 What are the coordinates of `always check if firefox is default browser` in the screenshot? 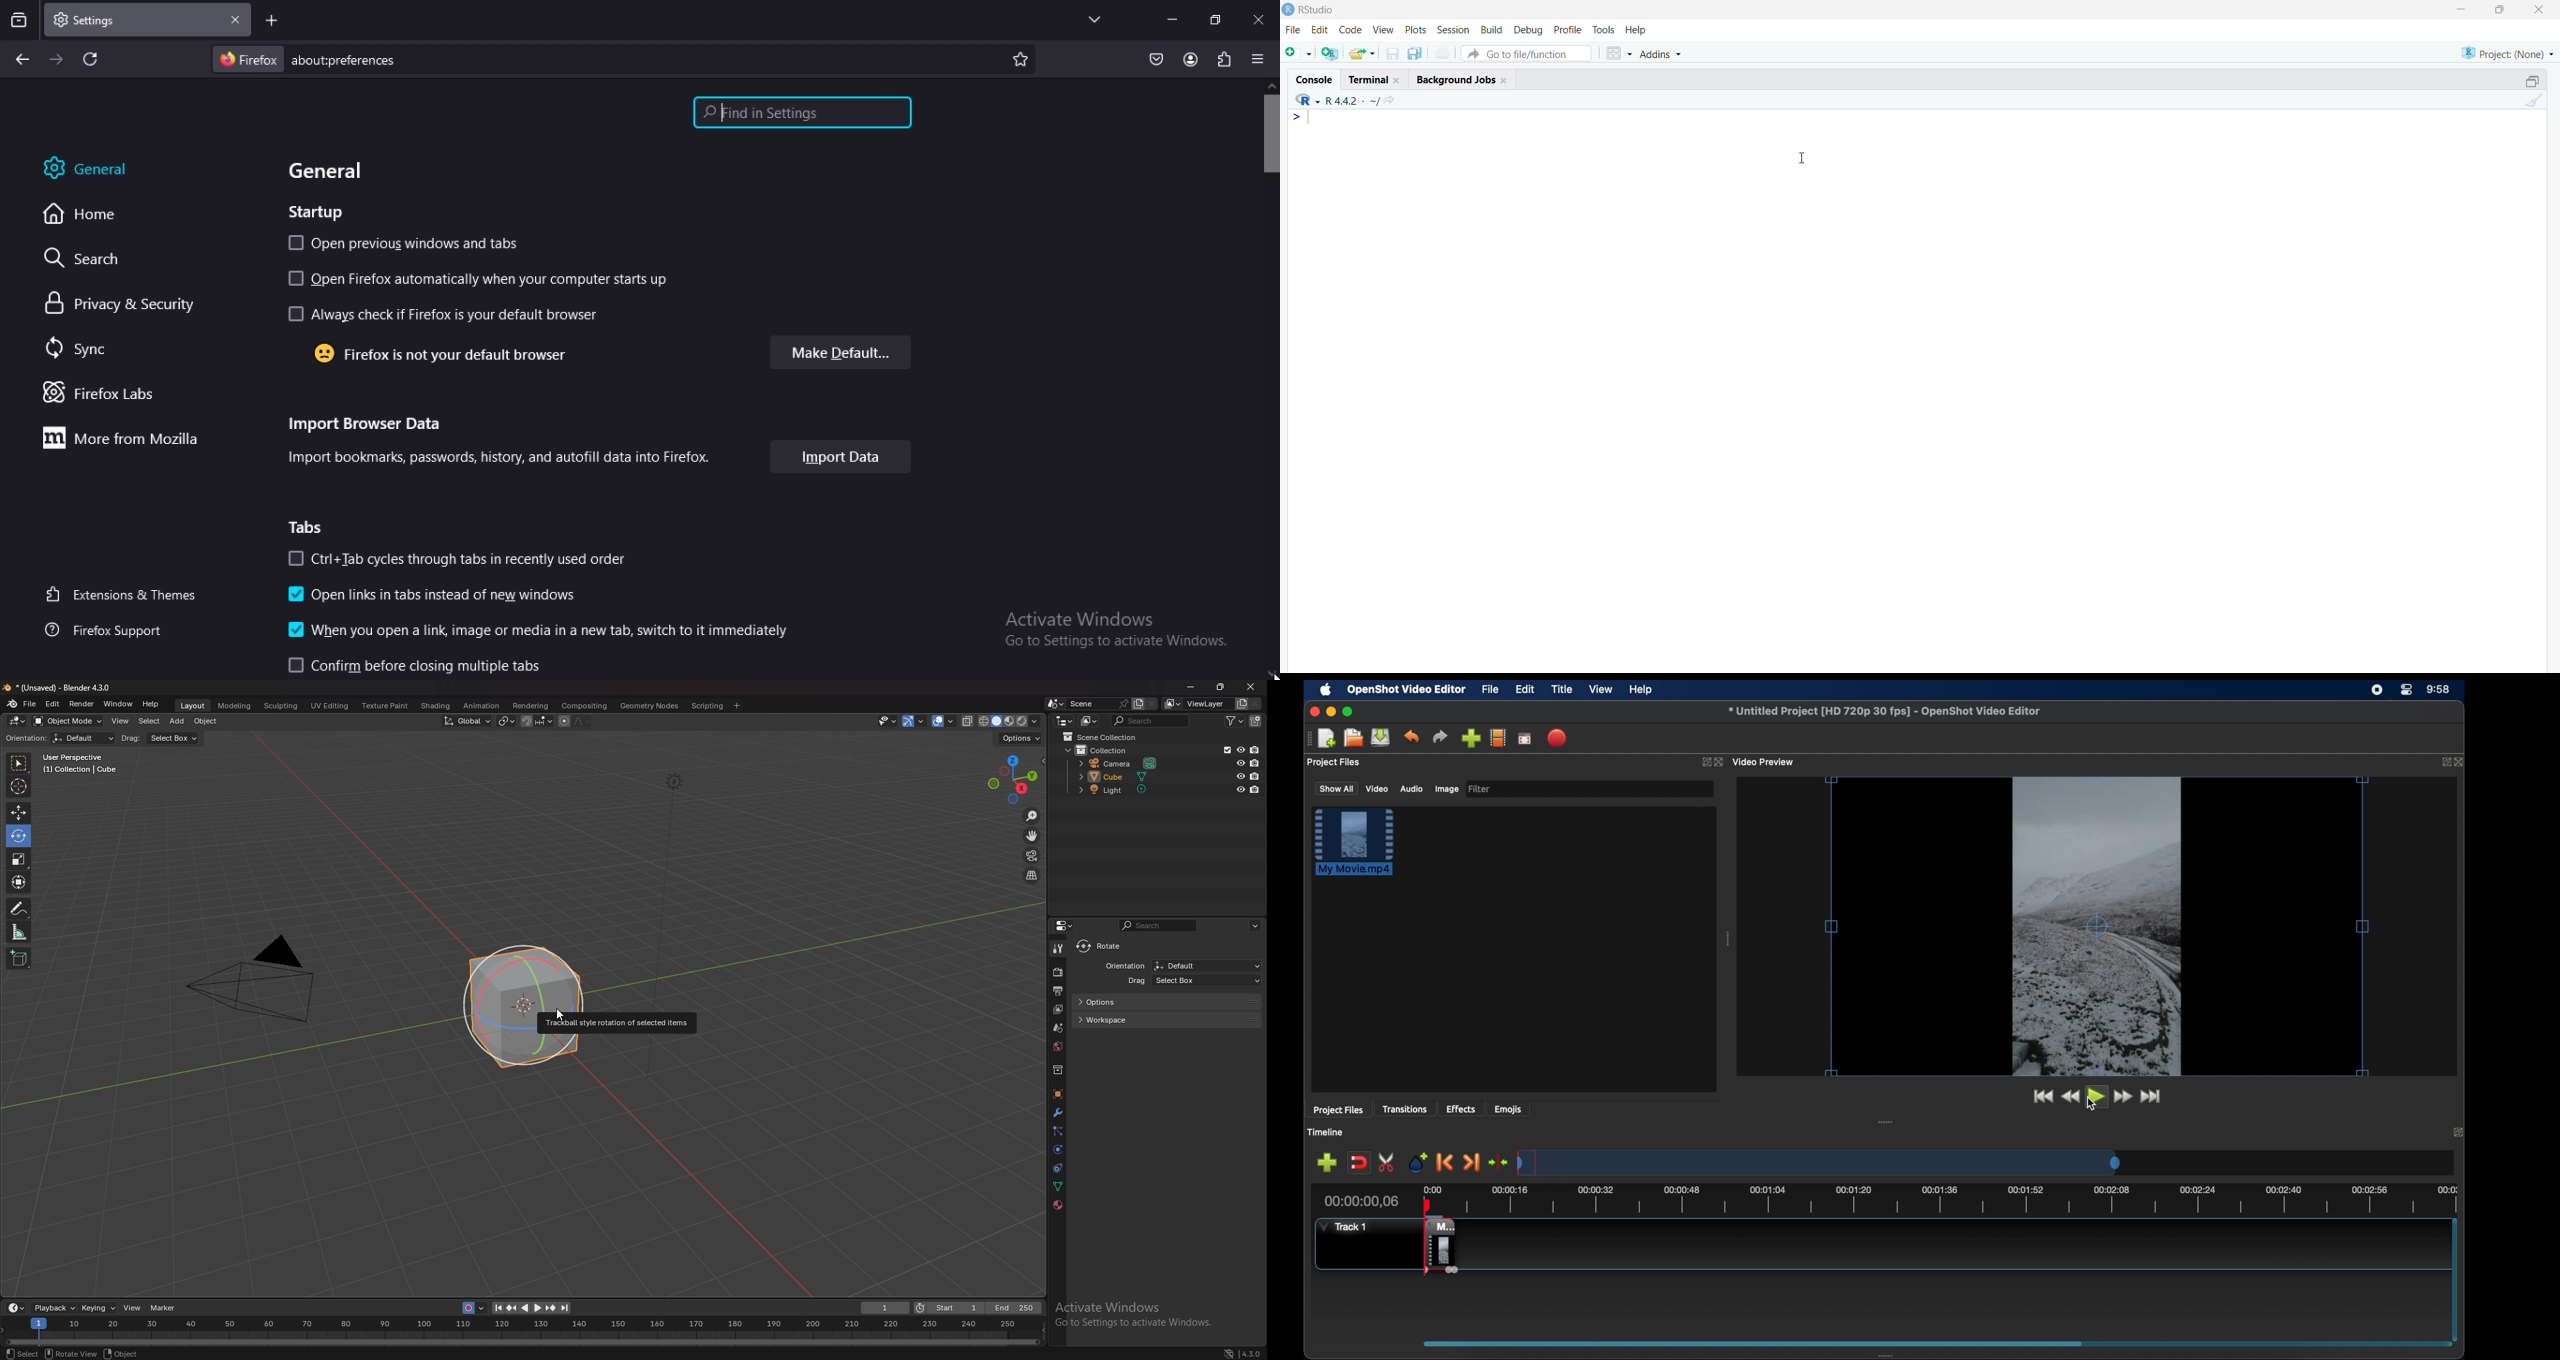 It's located at (443, 317).